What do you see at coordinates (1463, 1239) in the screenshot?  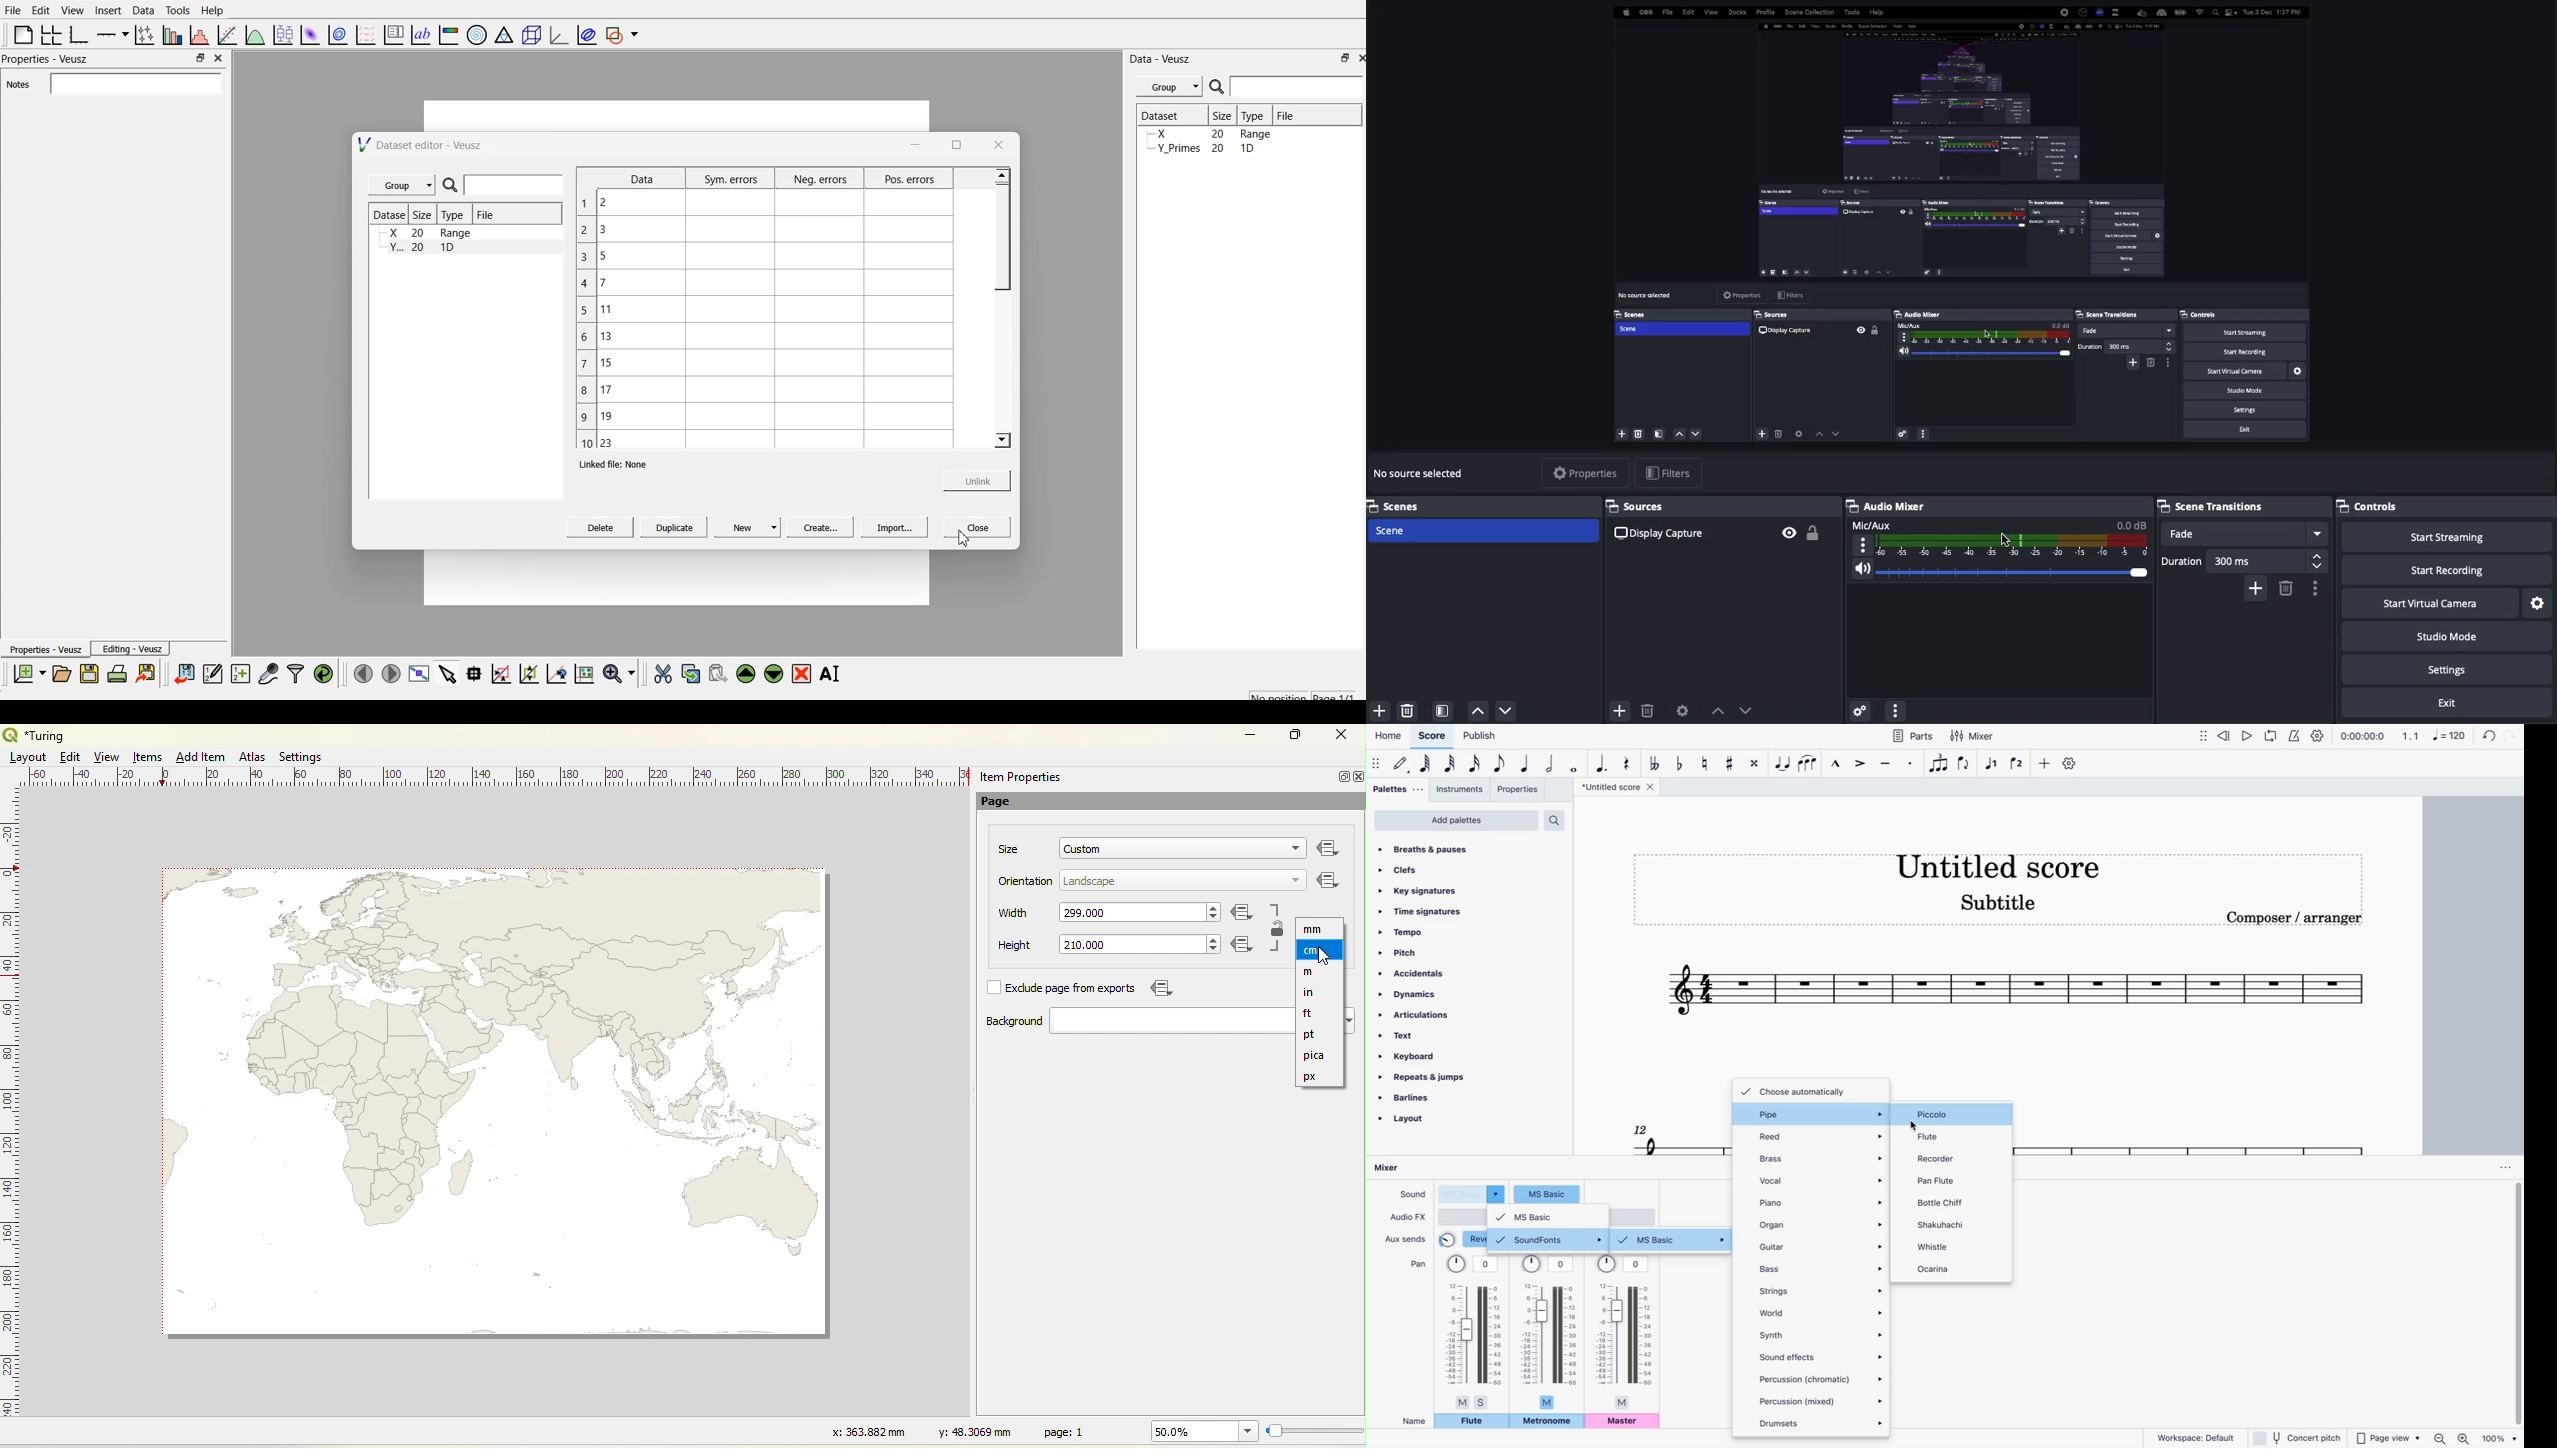 I see `reverb` at bounding box center [1463, 1239].